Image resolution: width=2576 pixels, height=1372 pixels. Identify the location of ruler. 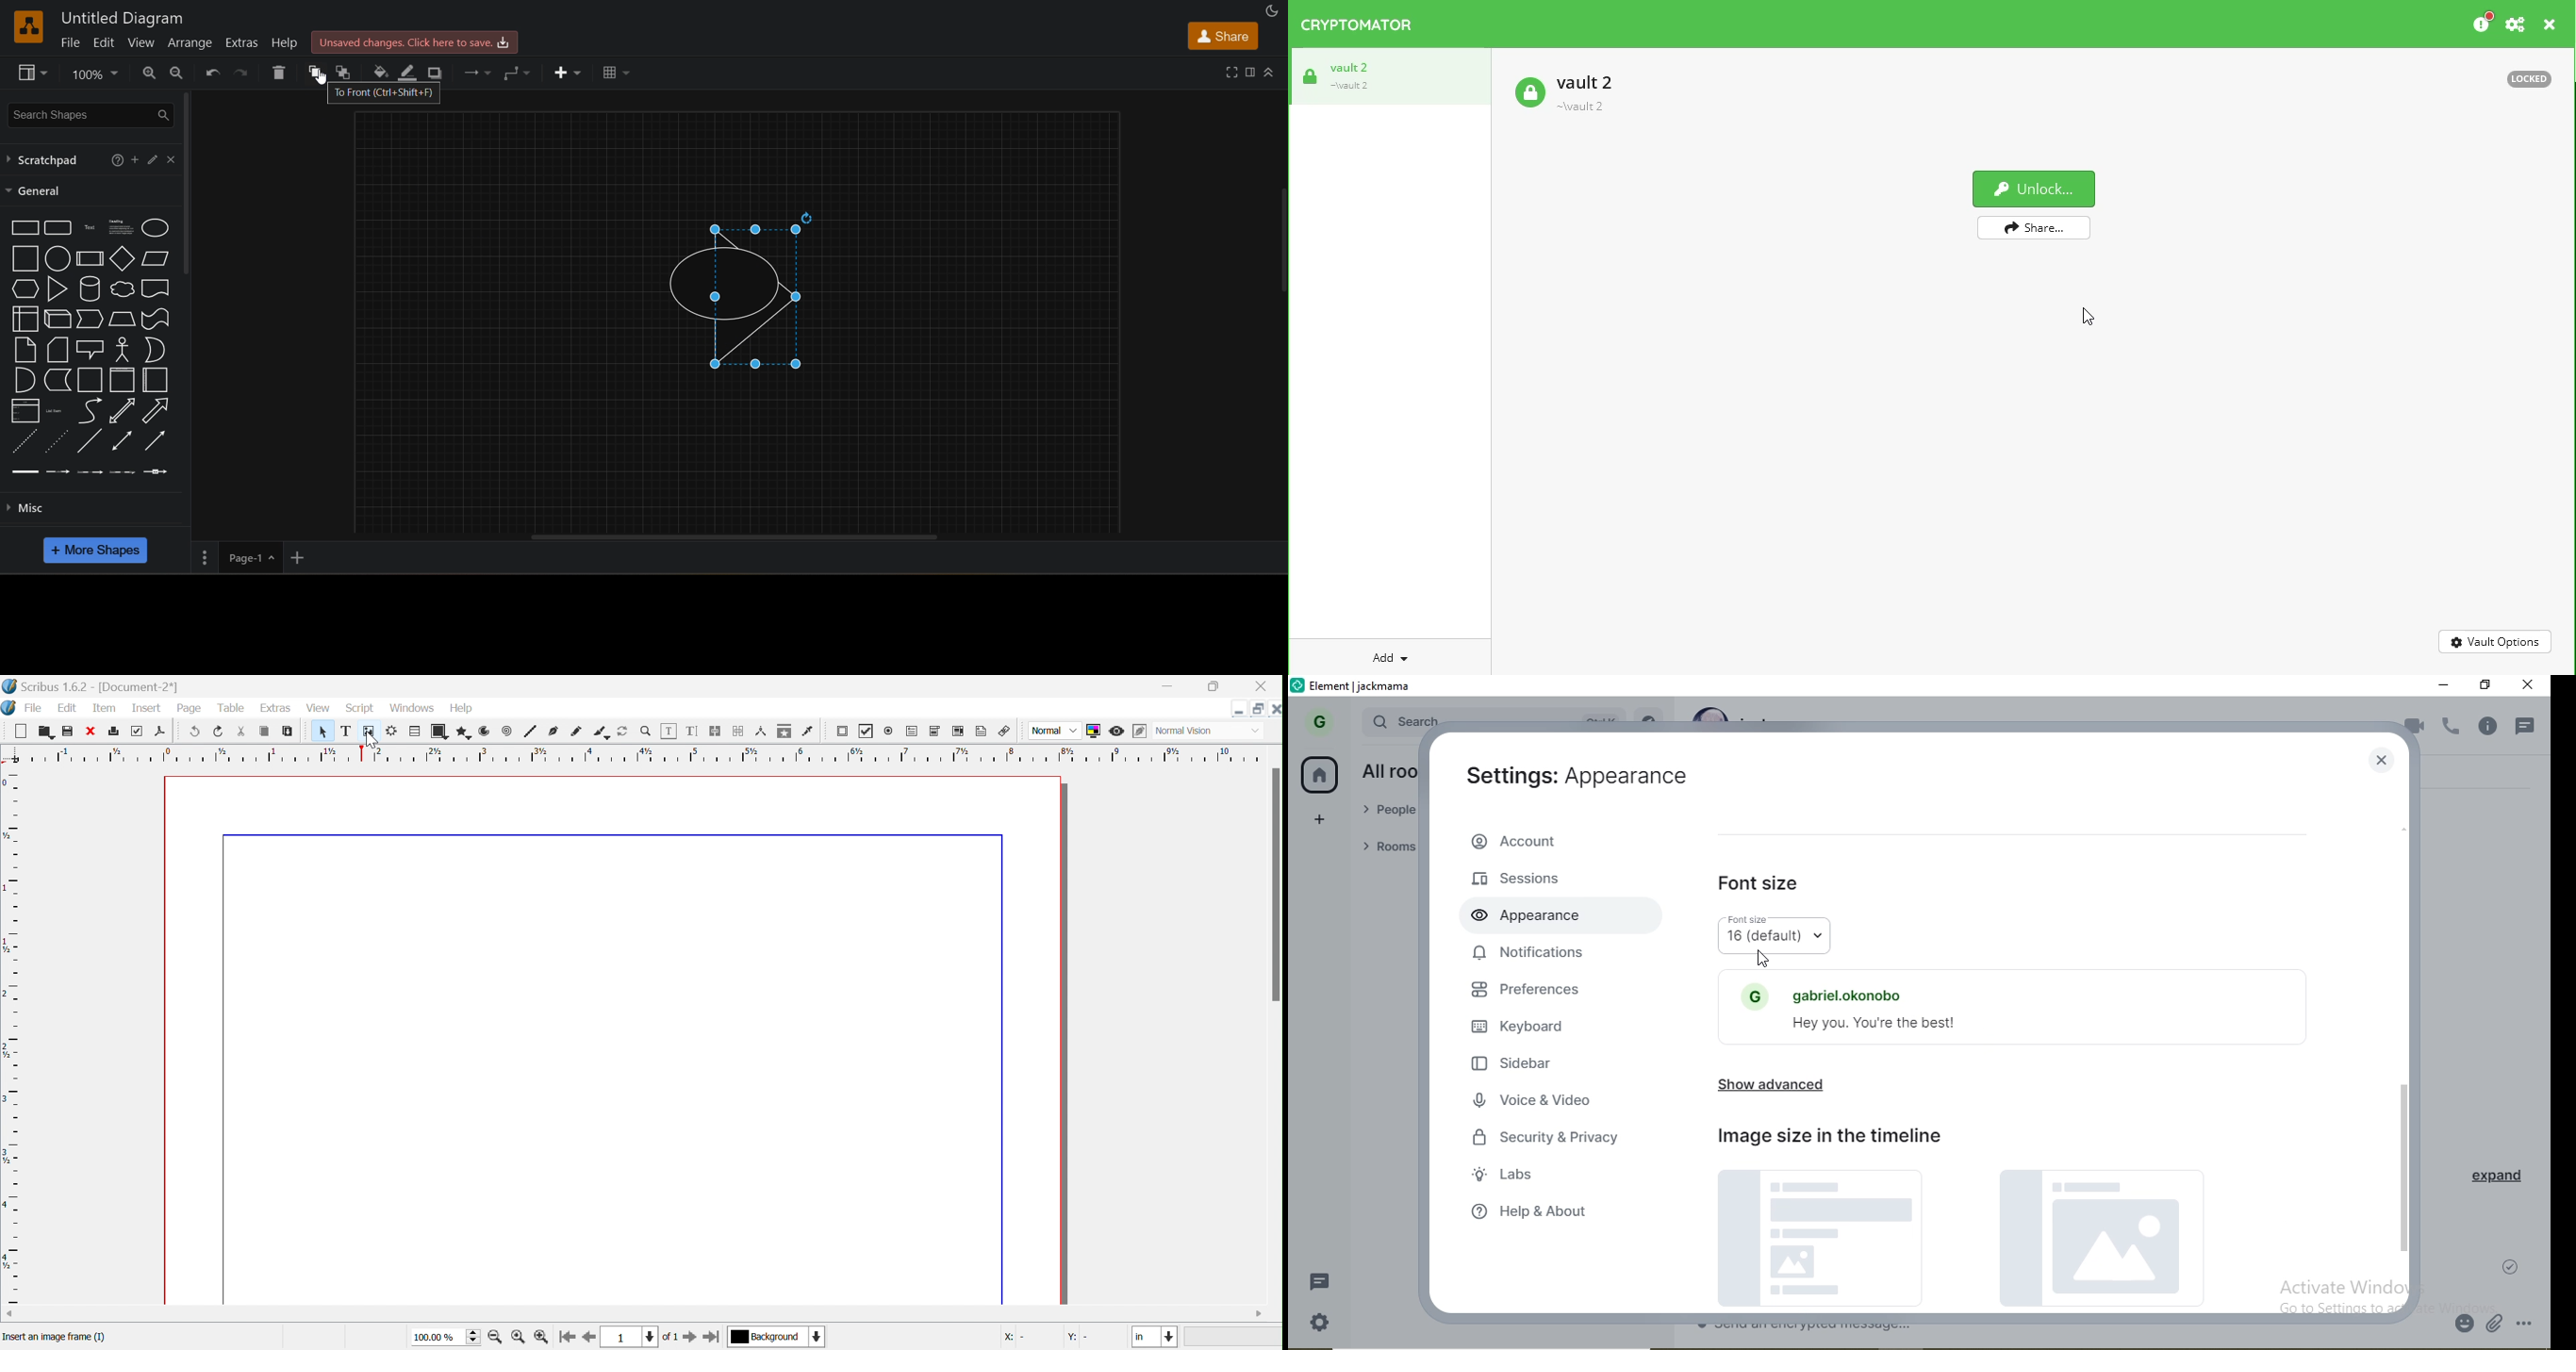
(11, 1037).